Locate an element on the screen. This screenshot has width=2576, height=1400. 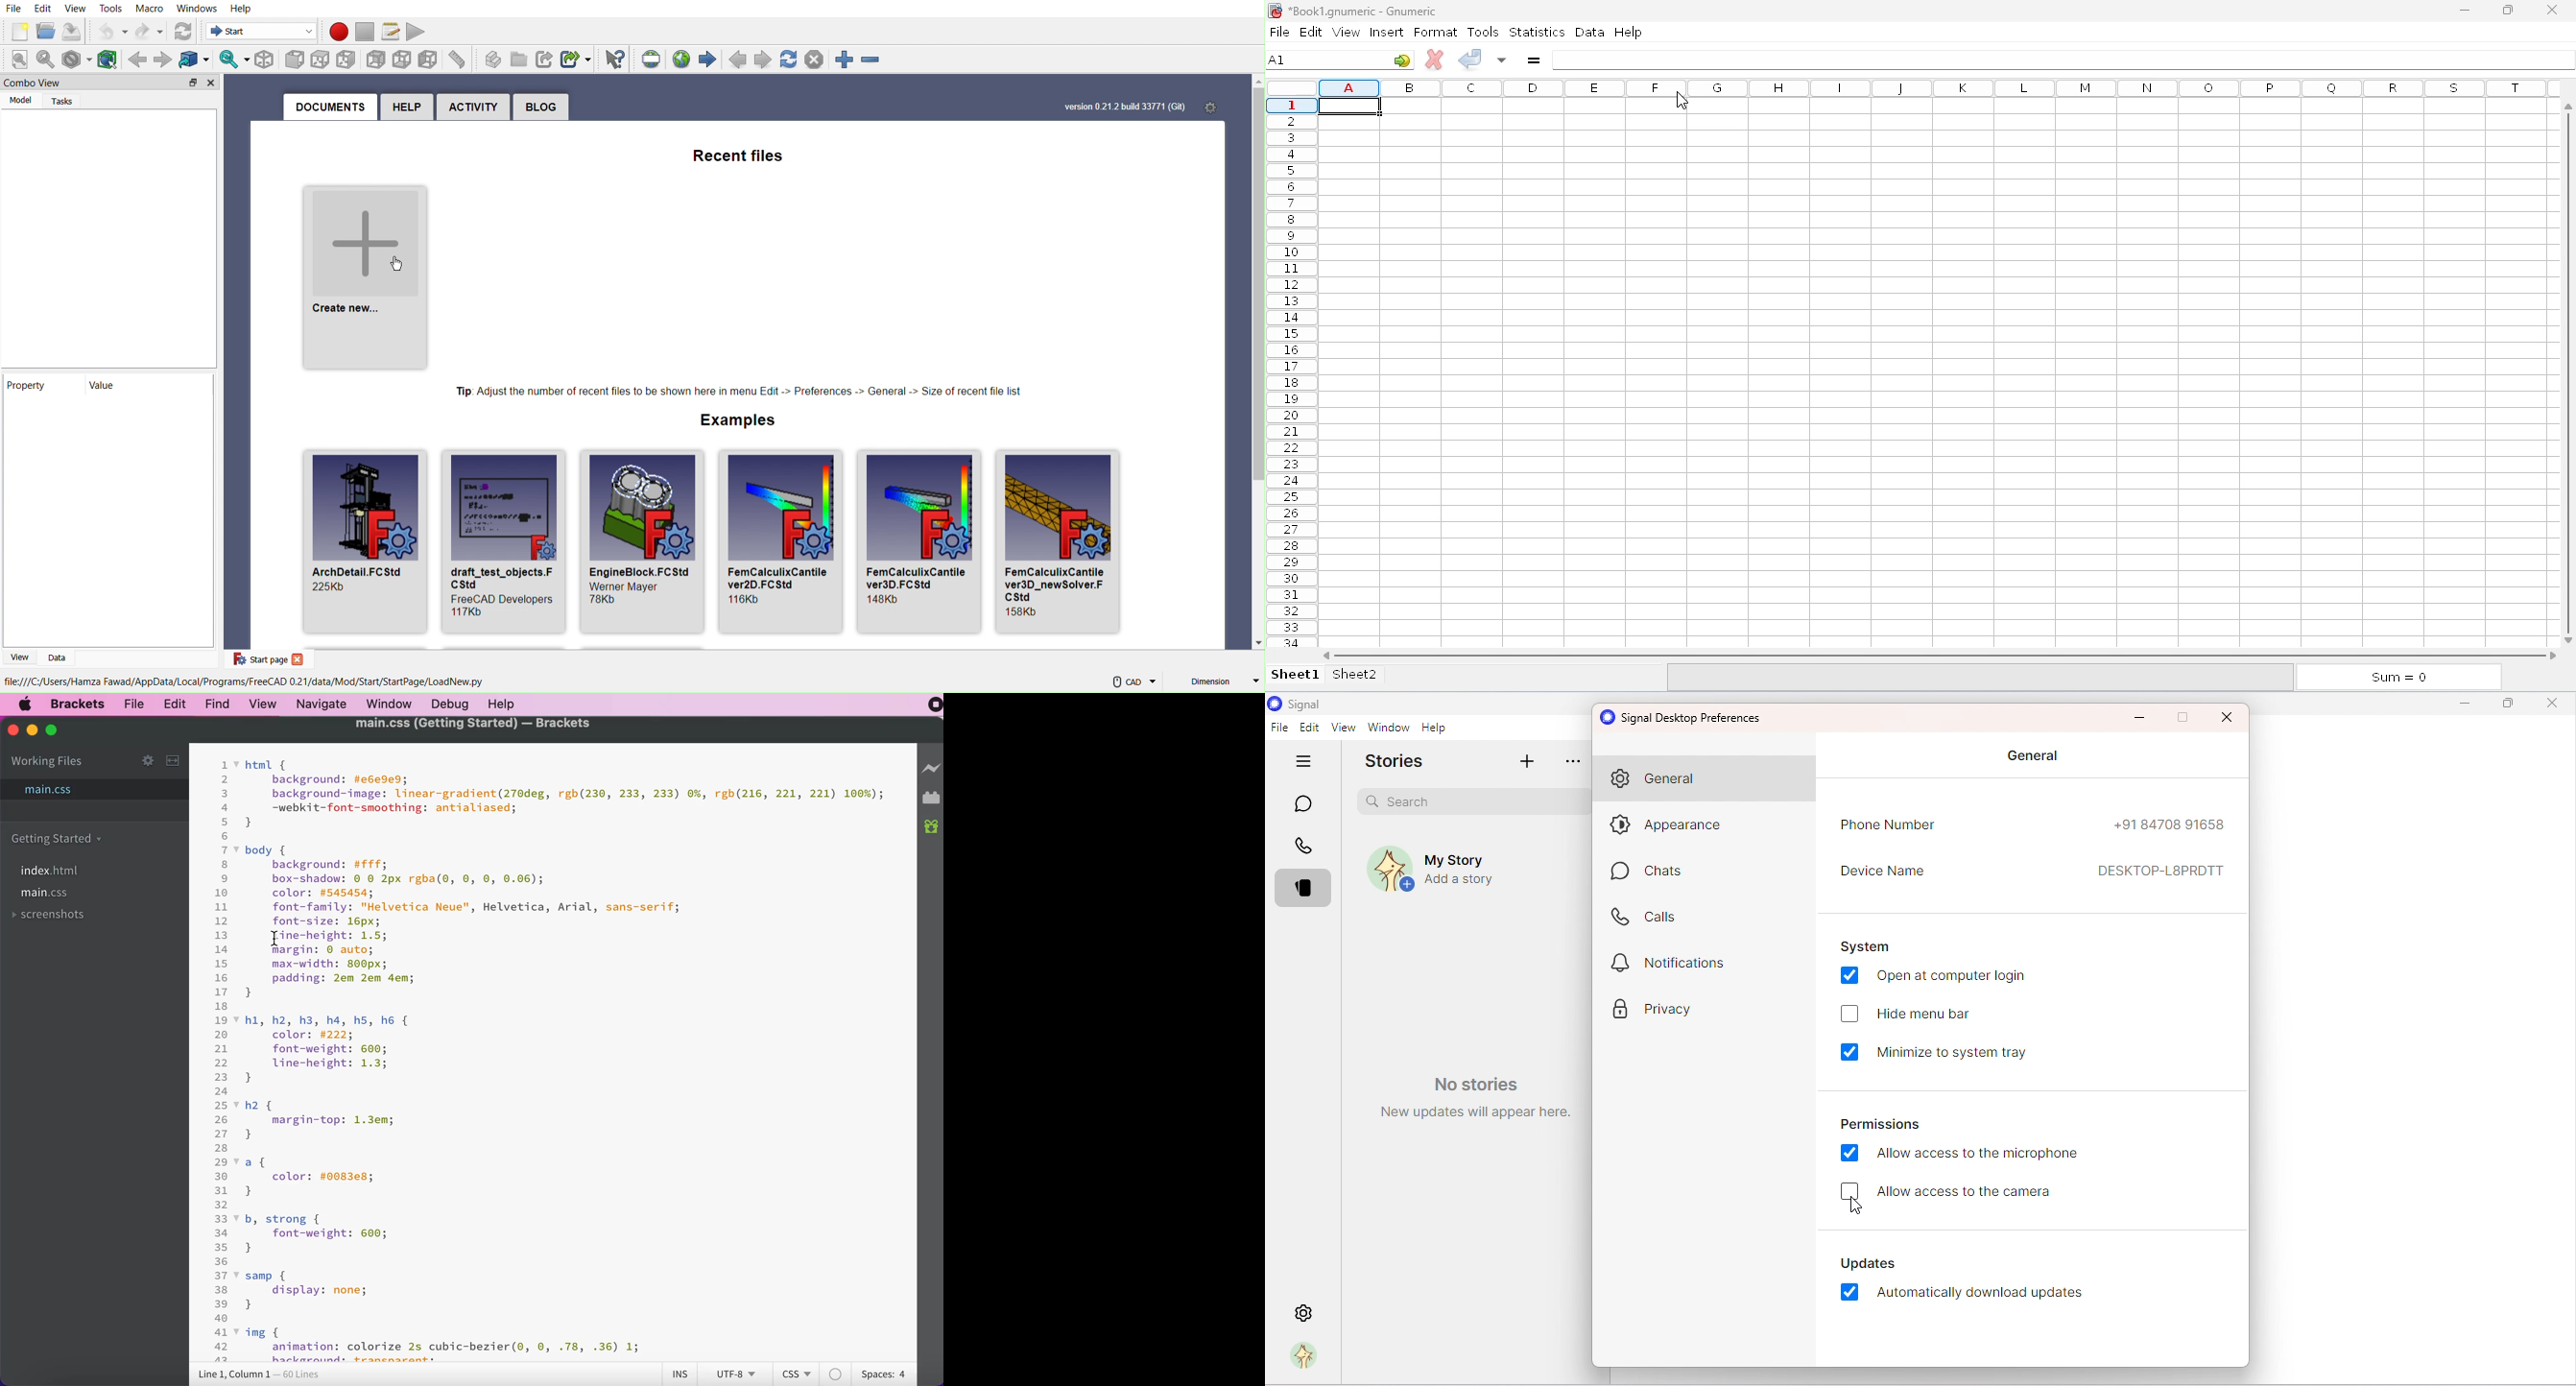
Windows is located at coordinates (198, 9).